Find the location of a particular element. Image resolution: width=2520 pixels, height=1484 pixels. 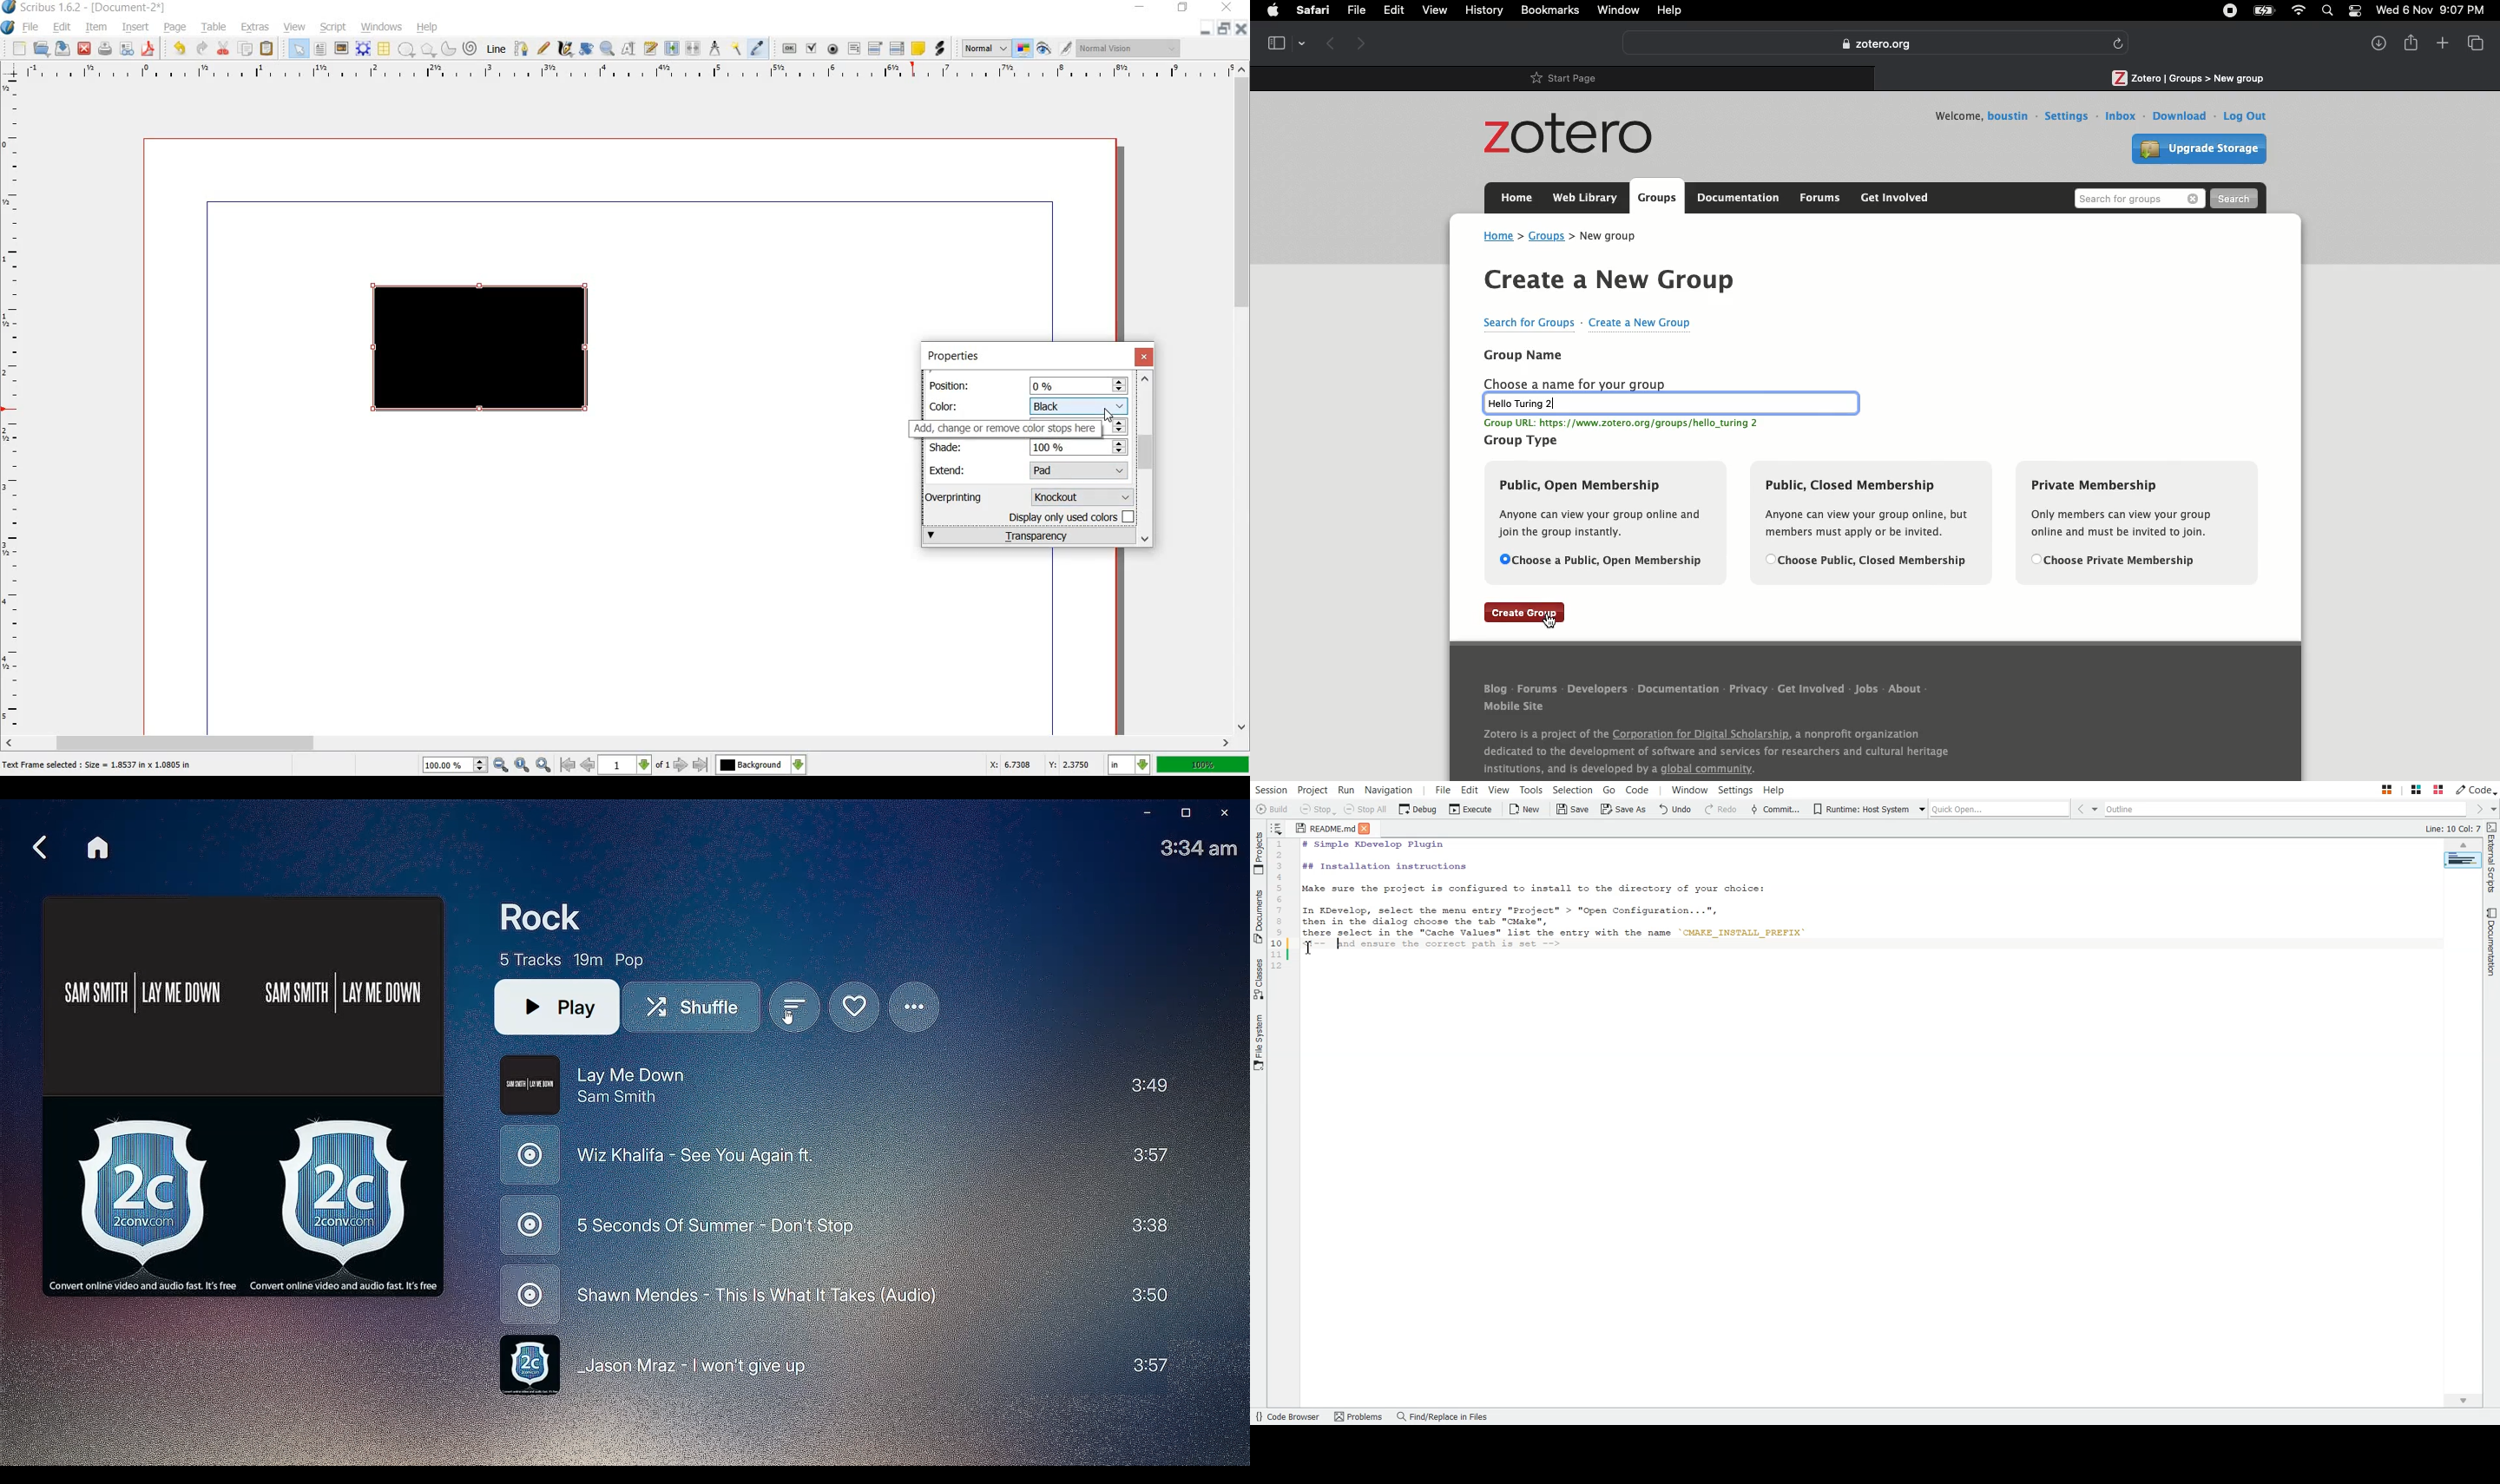

help is located at coordinates (428, 28).